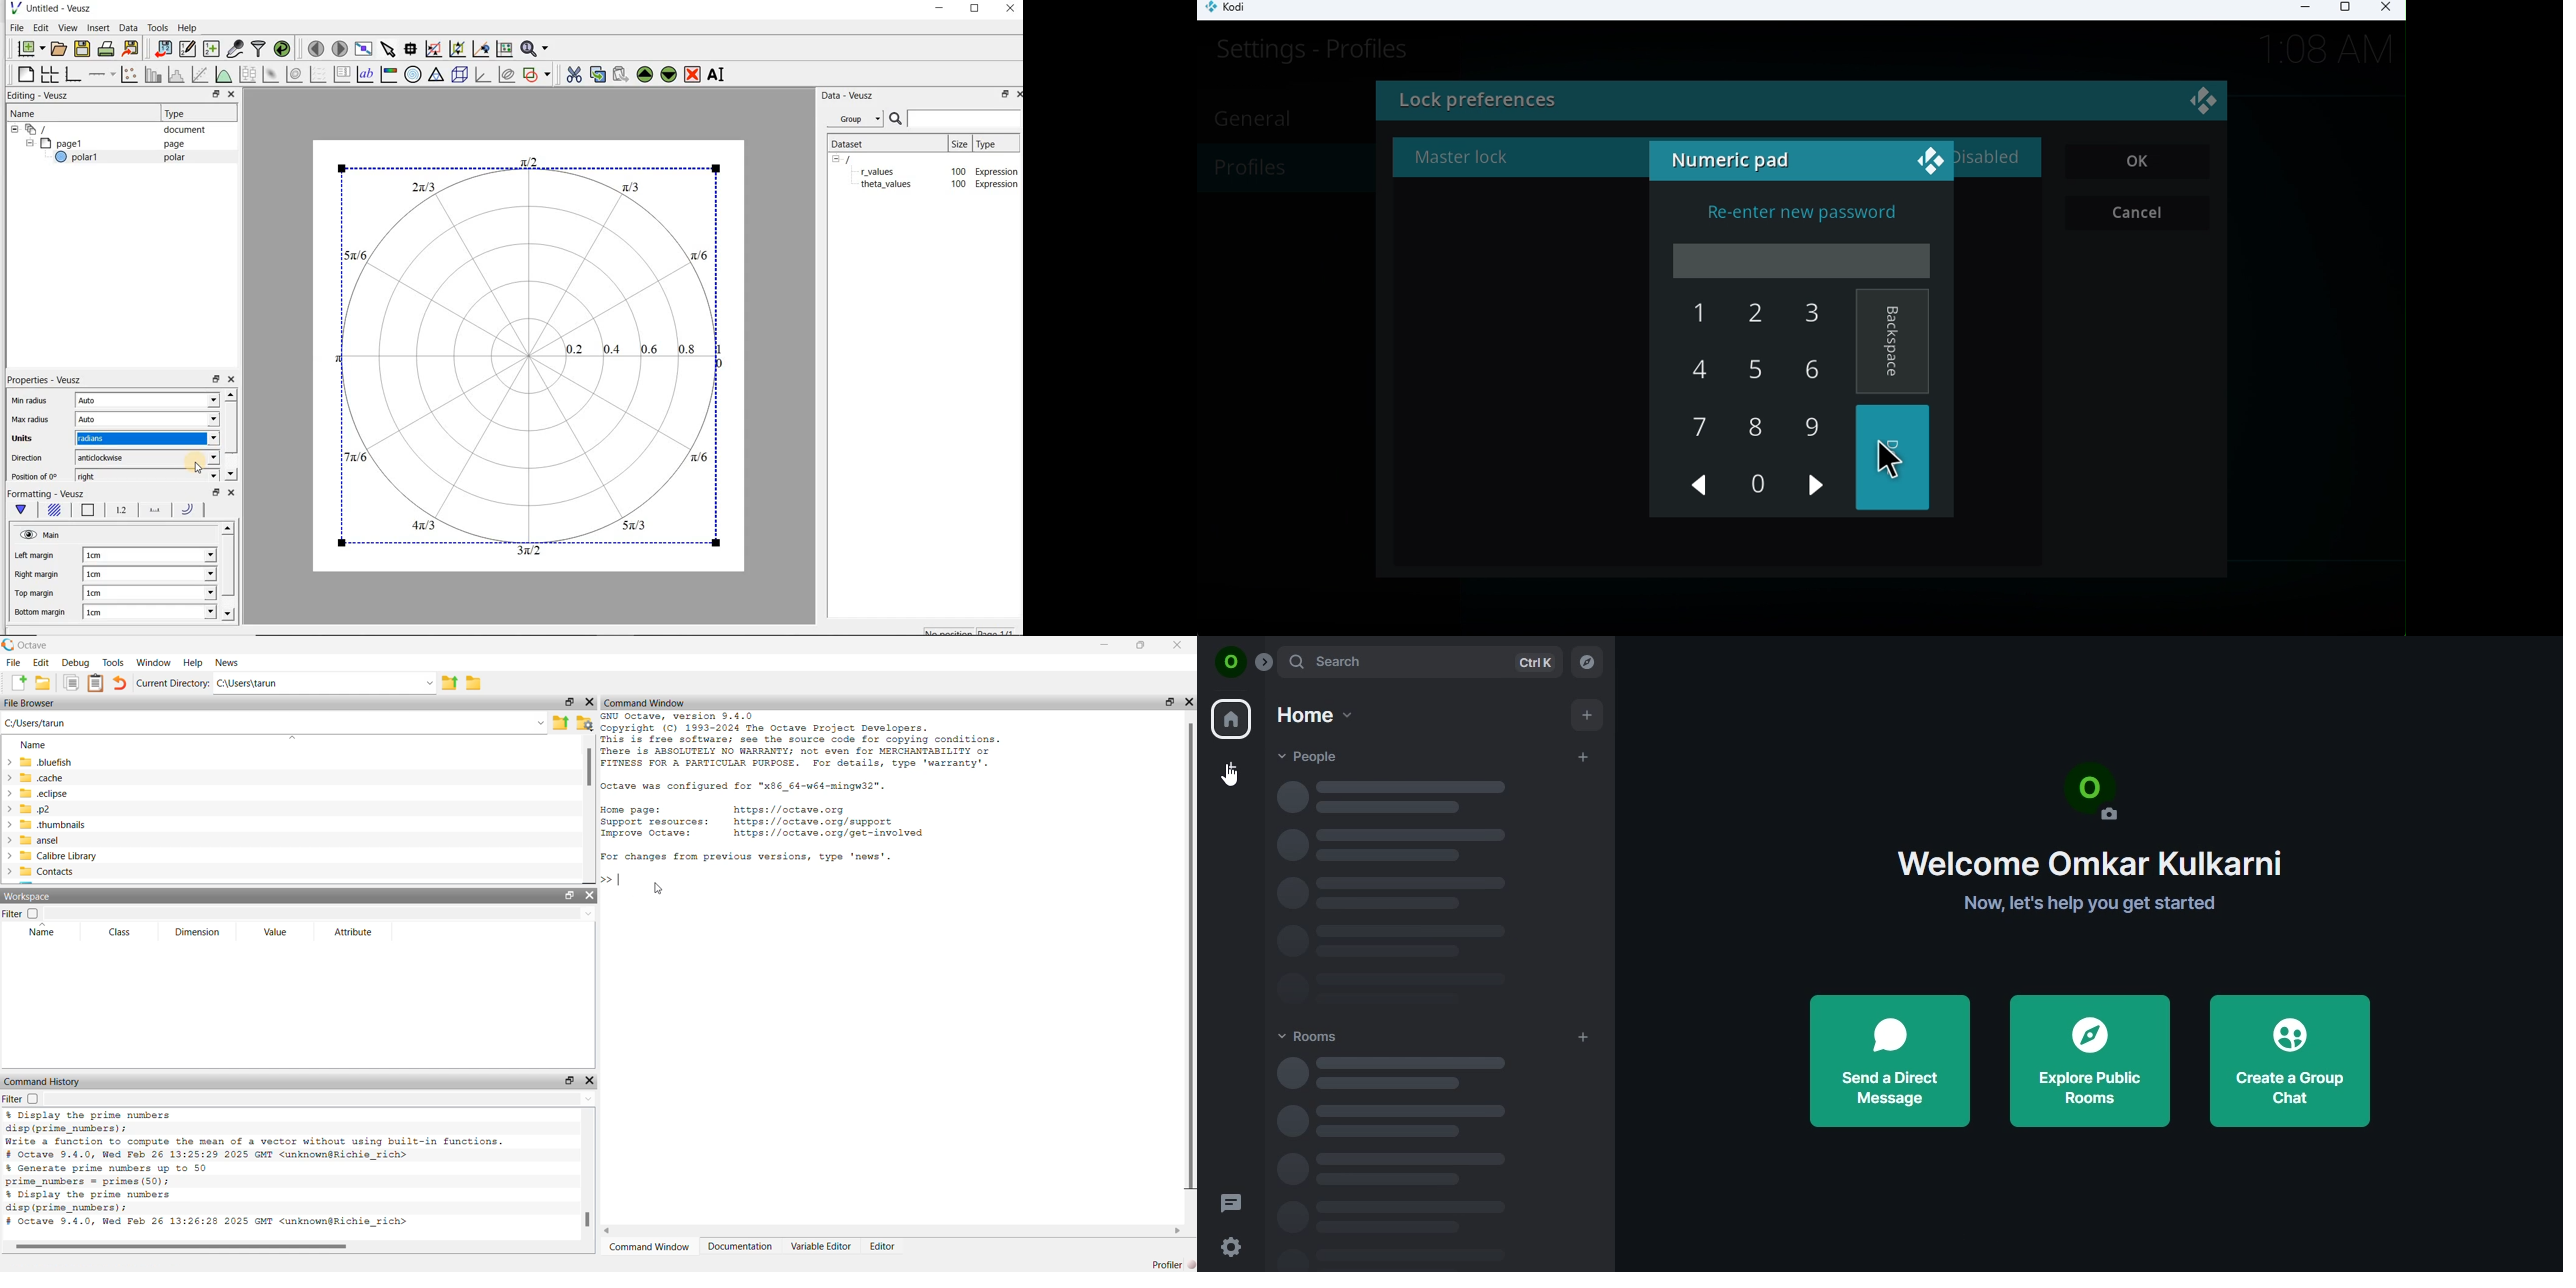  Describe the element at coordinates (1819, 495) in the screenshot. I see `Next` at that location.